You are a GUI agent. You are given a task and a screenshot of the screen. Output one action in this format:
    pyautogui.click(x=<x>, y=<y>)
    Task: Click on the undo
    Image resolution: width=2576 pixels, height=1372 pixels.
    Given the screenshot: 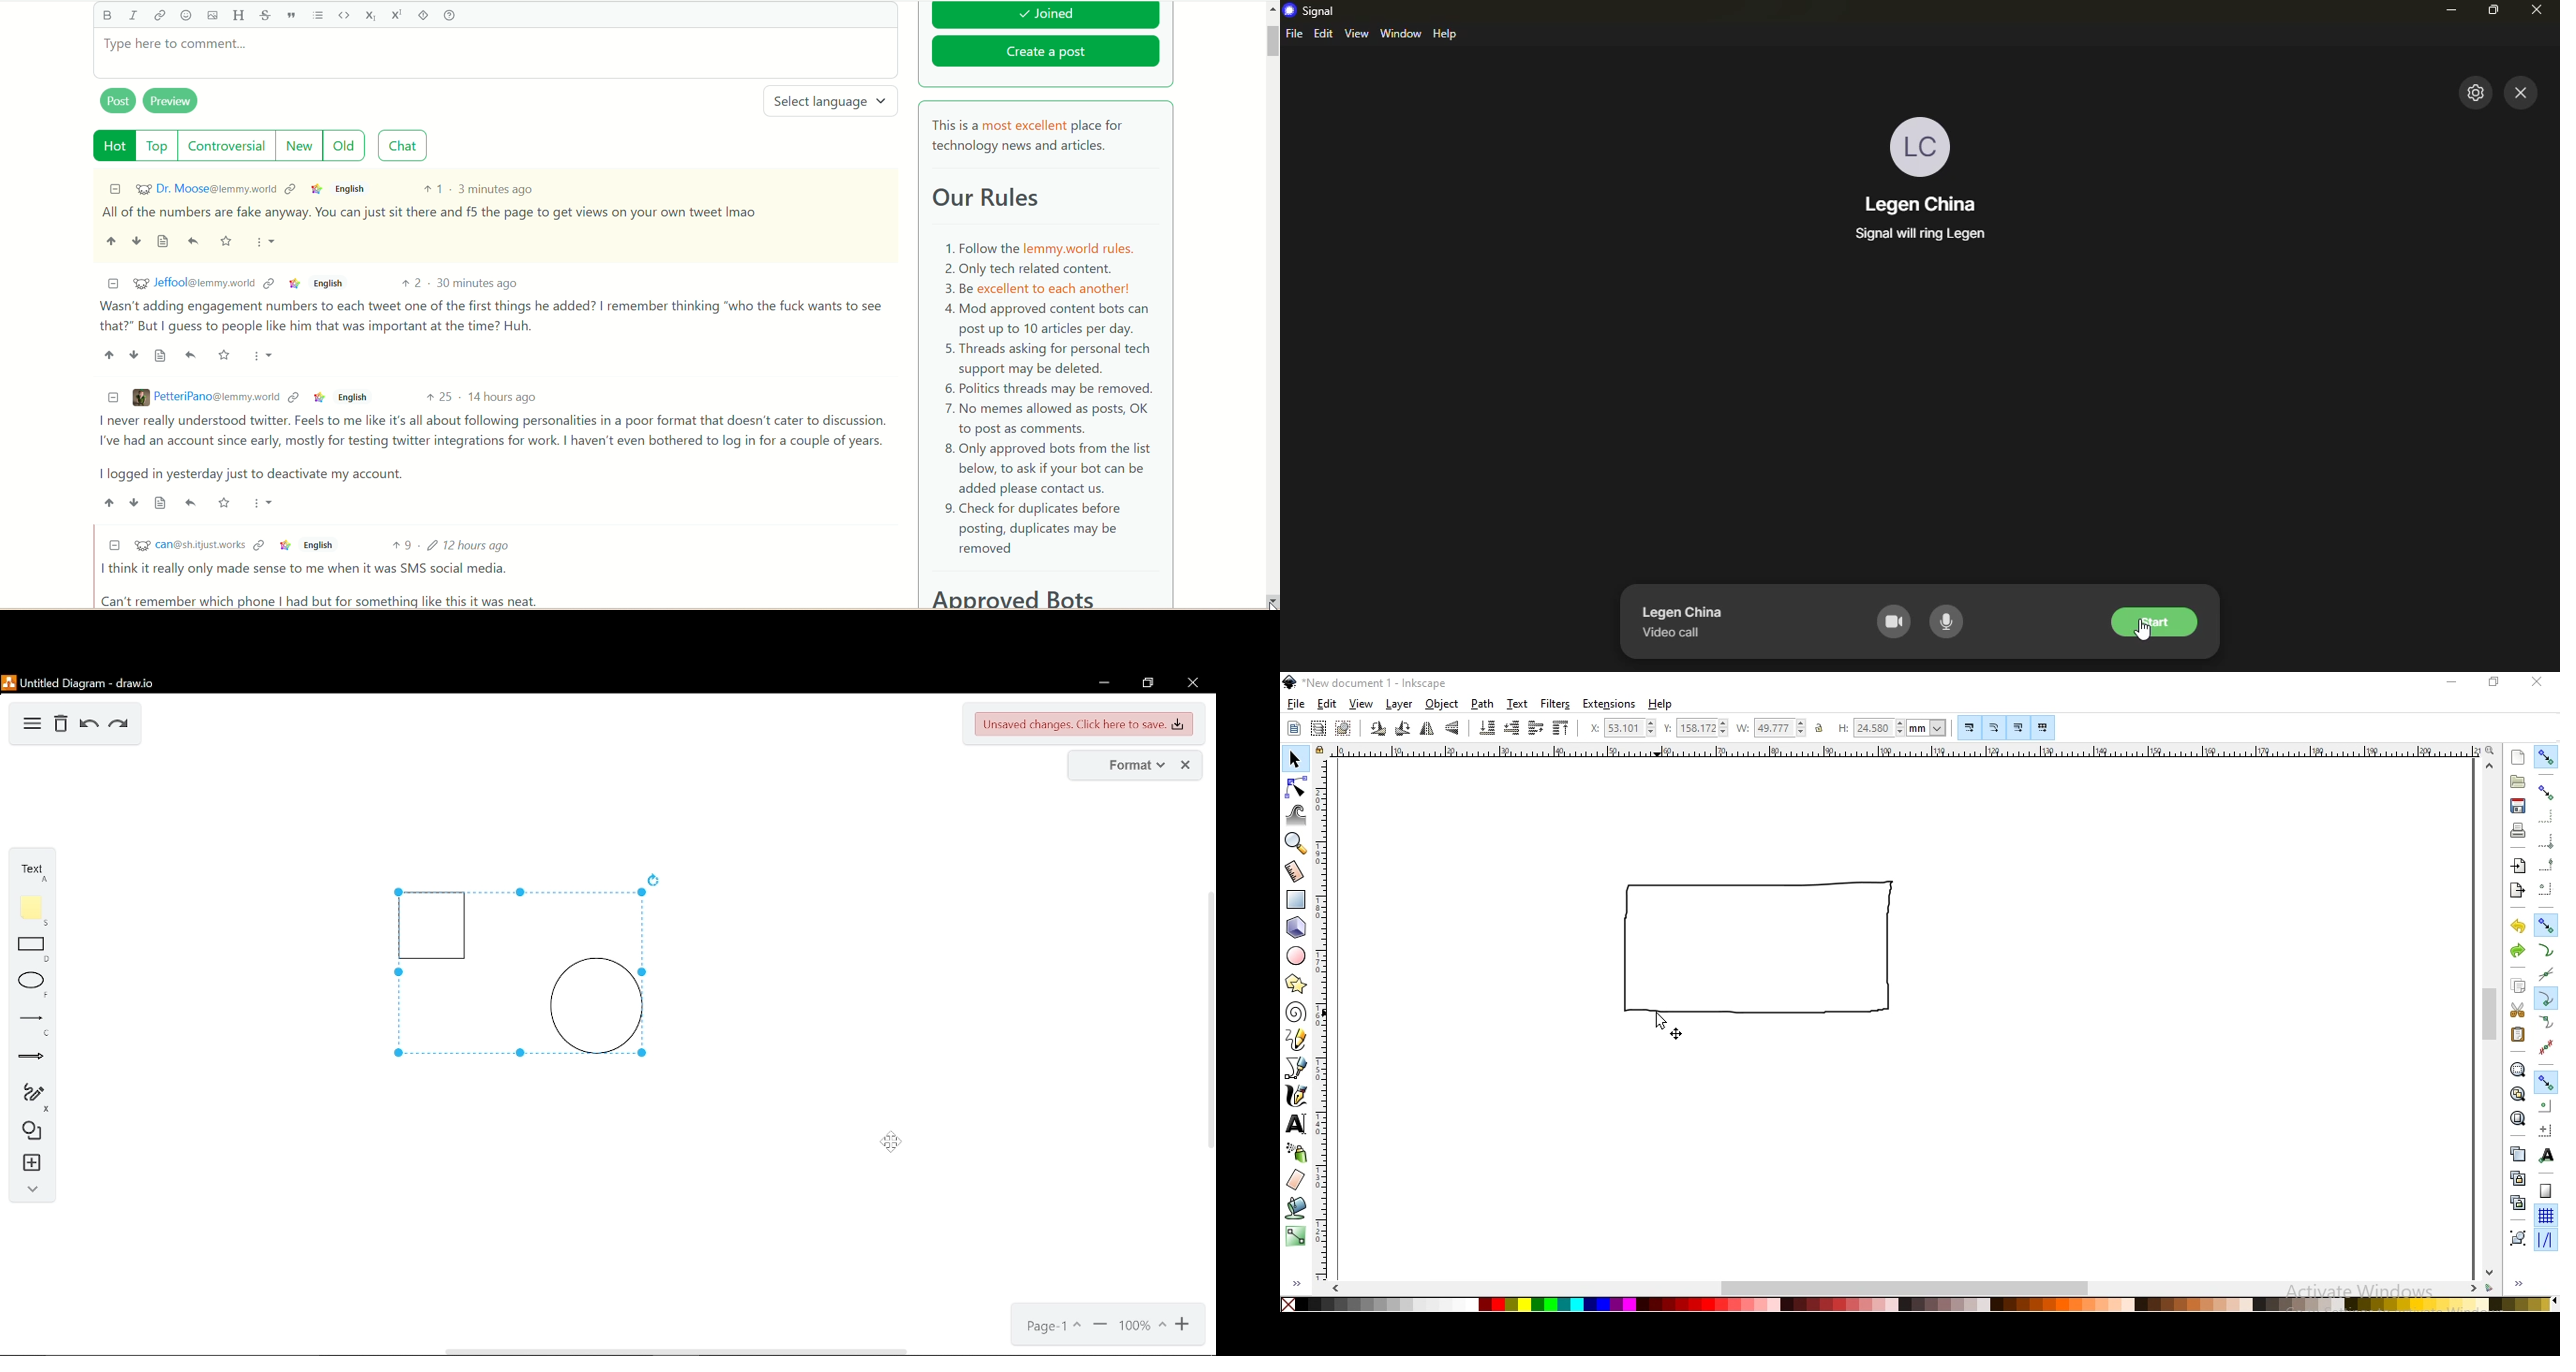 What is the action you would take?
    pyautogui.click(x=86, y=725)
    